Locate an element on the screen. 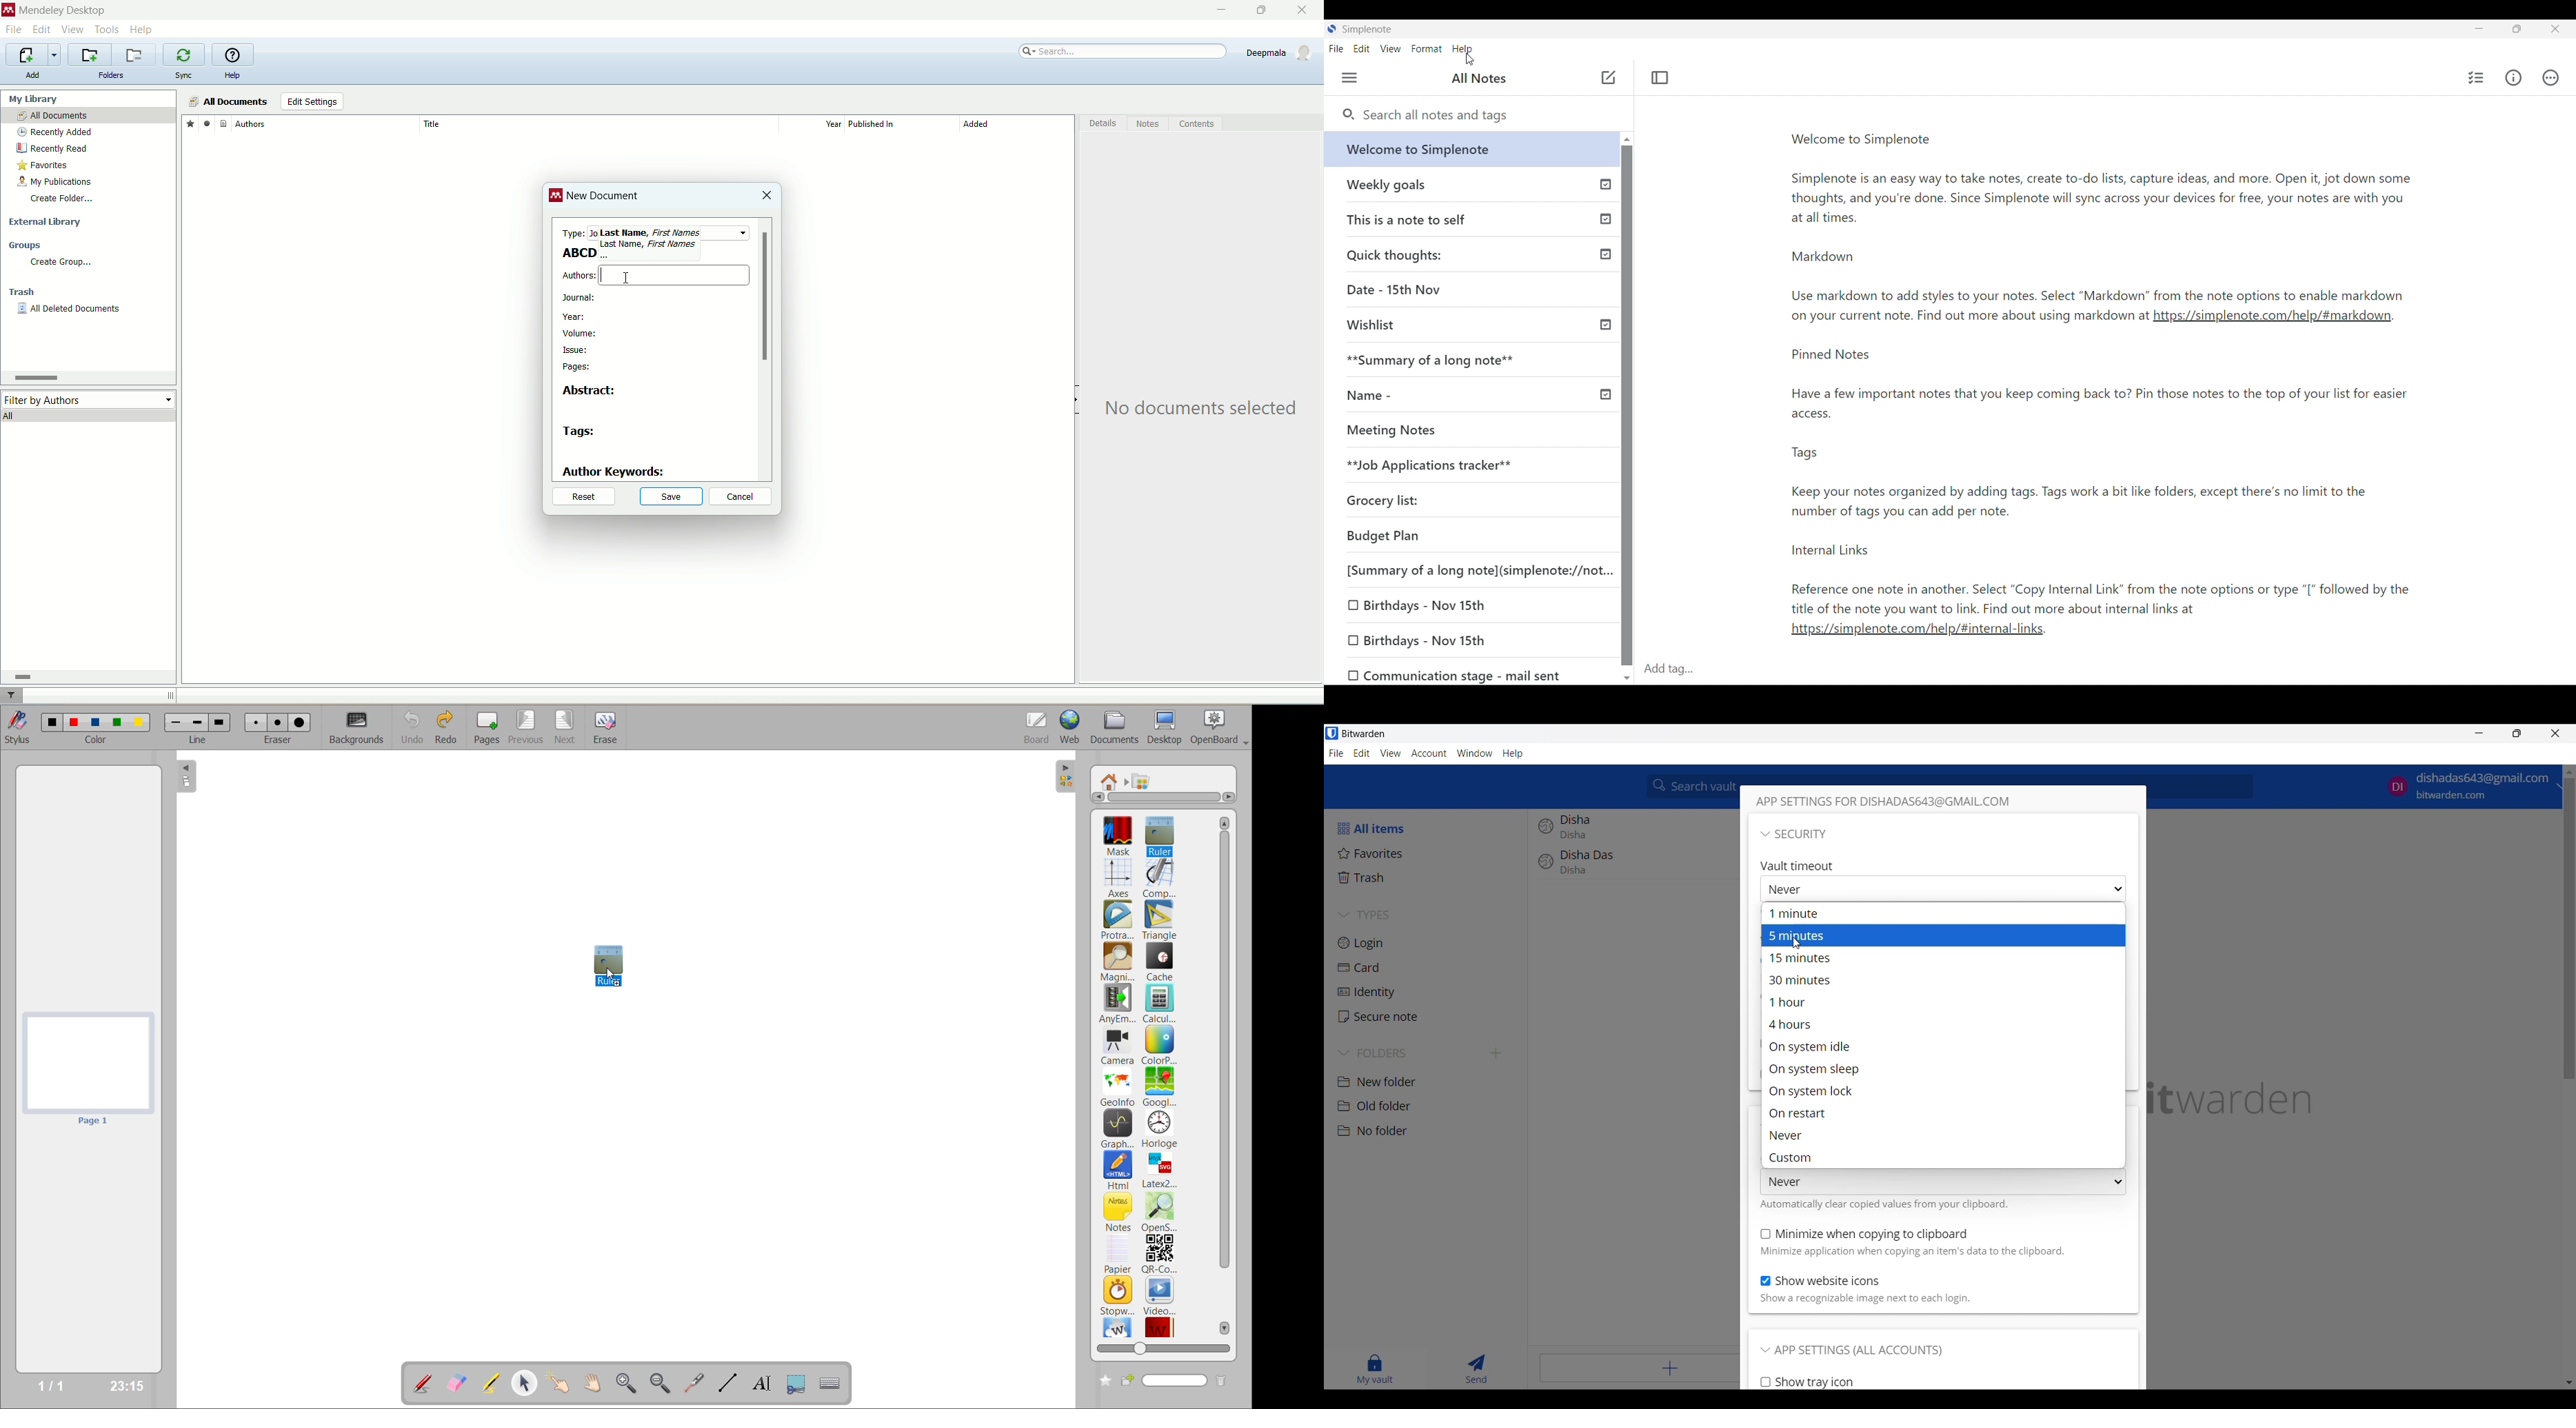 The width and height of the screenshot is (2576, 1428). trash is located at coordinates (24, 294).